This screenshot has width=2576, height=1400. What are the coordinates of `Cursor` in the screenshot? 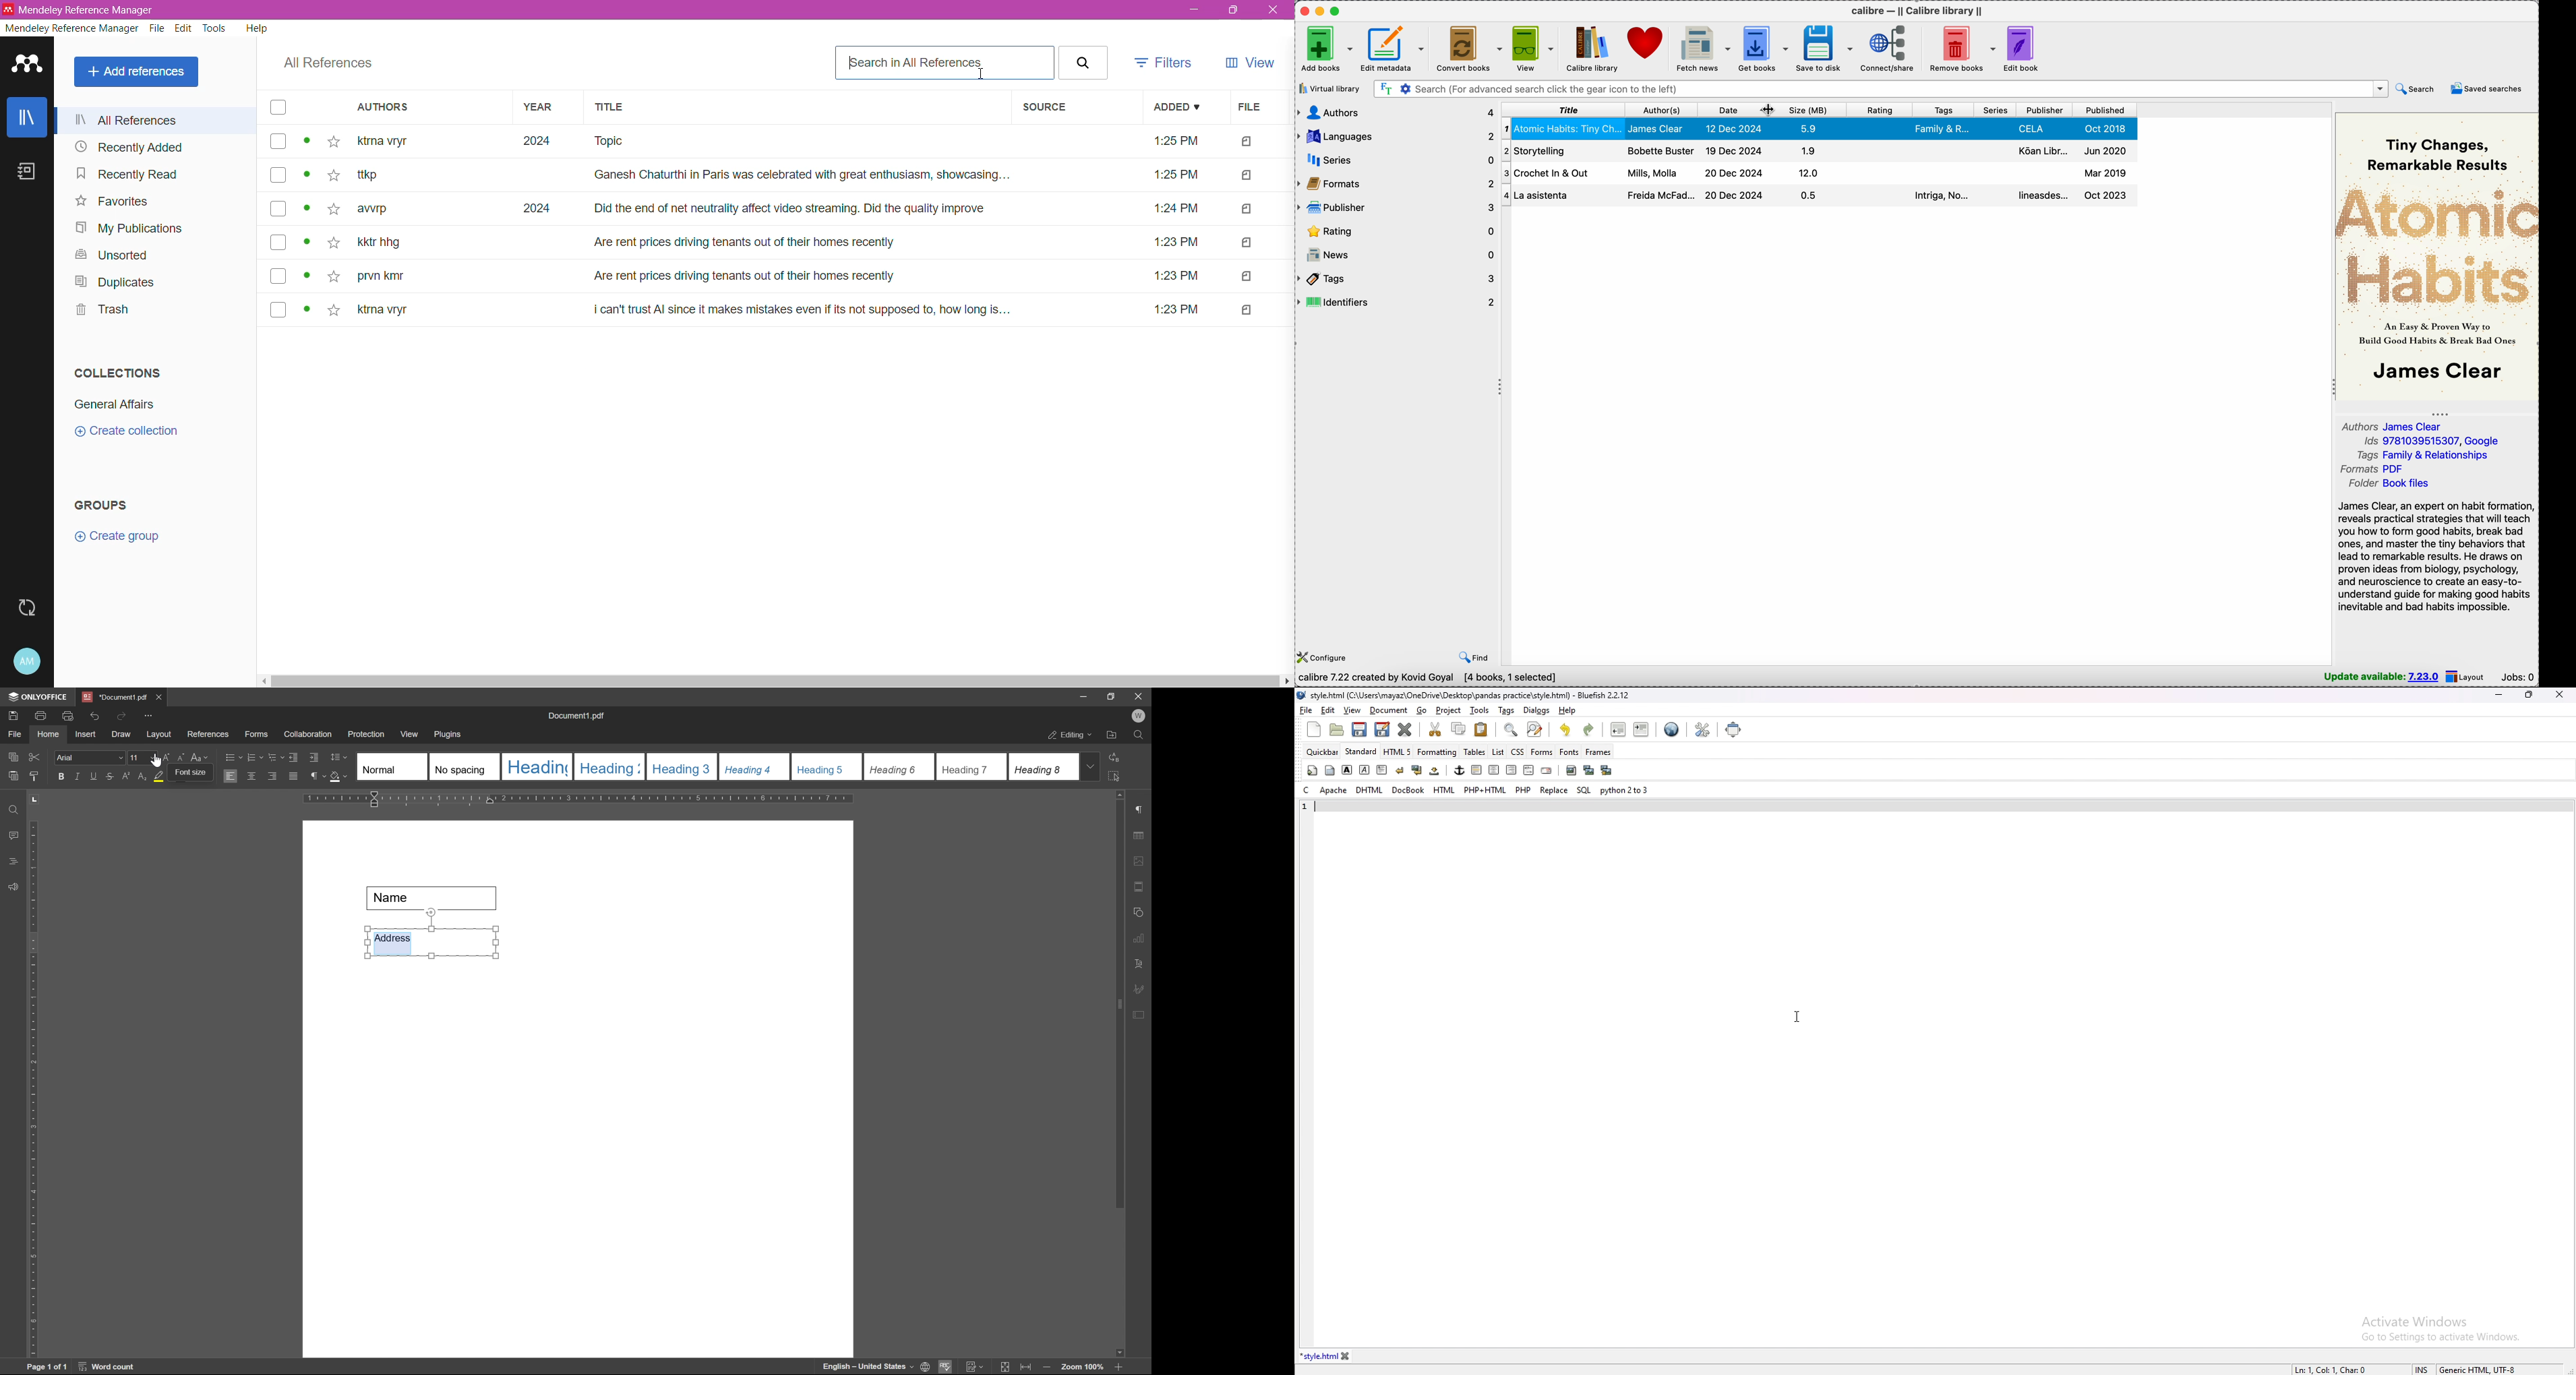 It's located at (984, 74).